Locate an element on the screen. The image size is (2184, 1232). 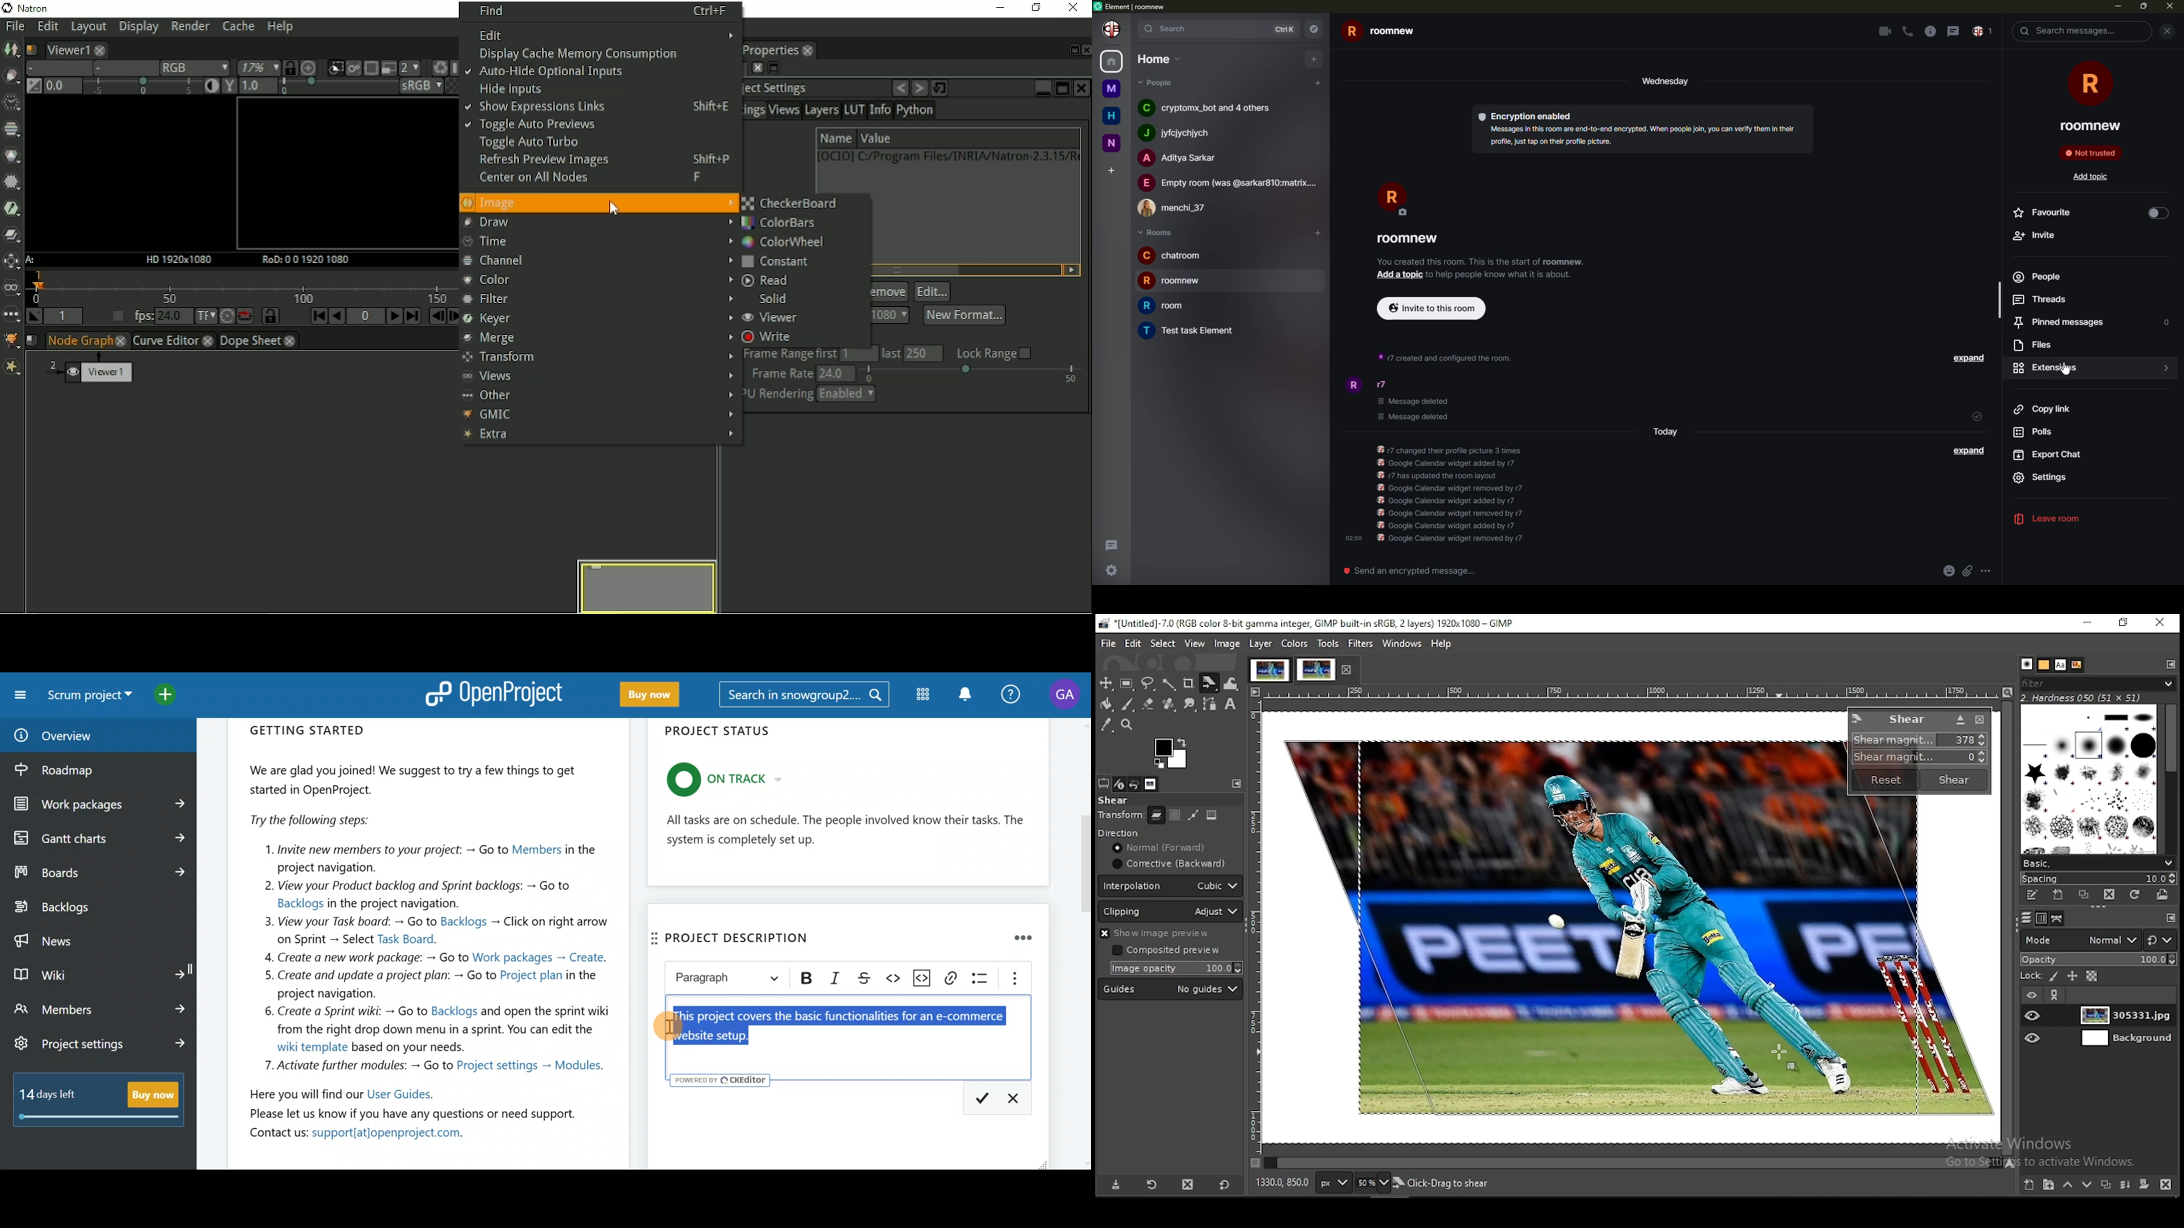
mode is located at coordinates (2080, 940).